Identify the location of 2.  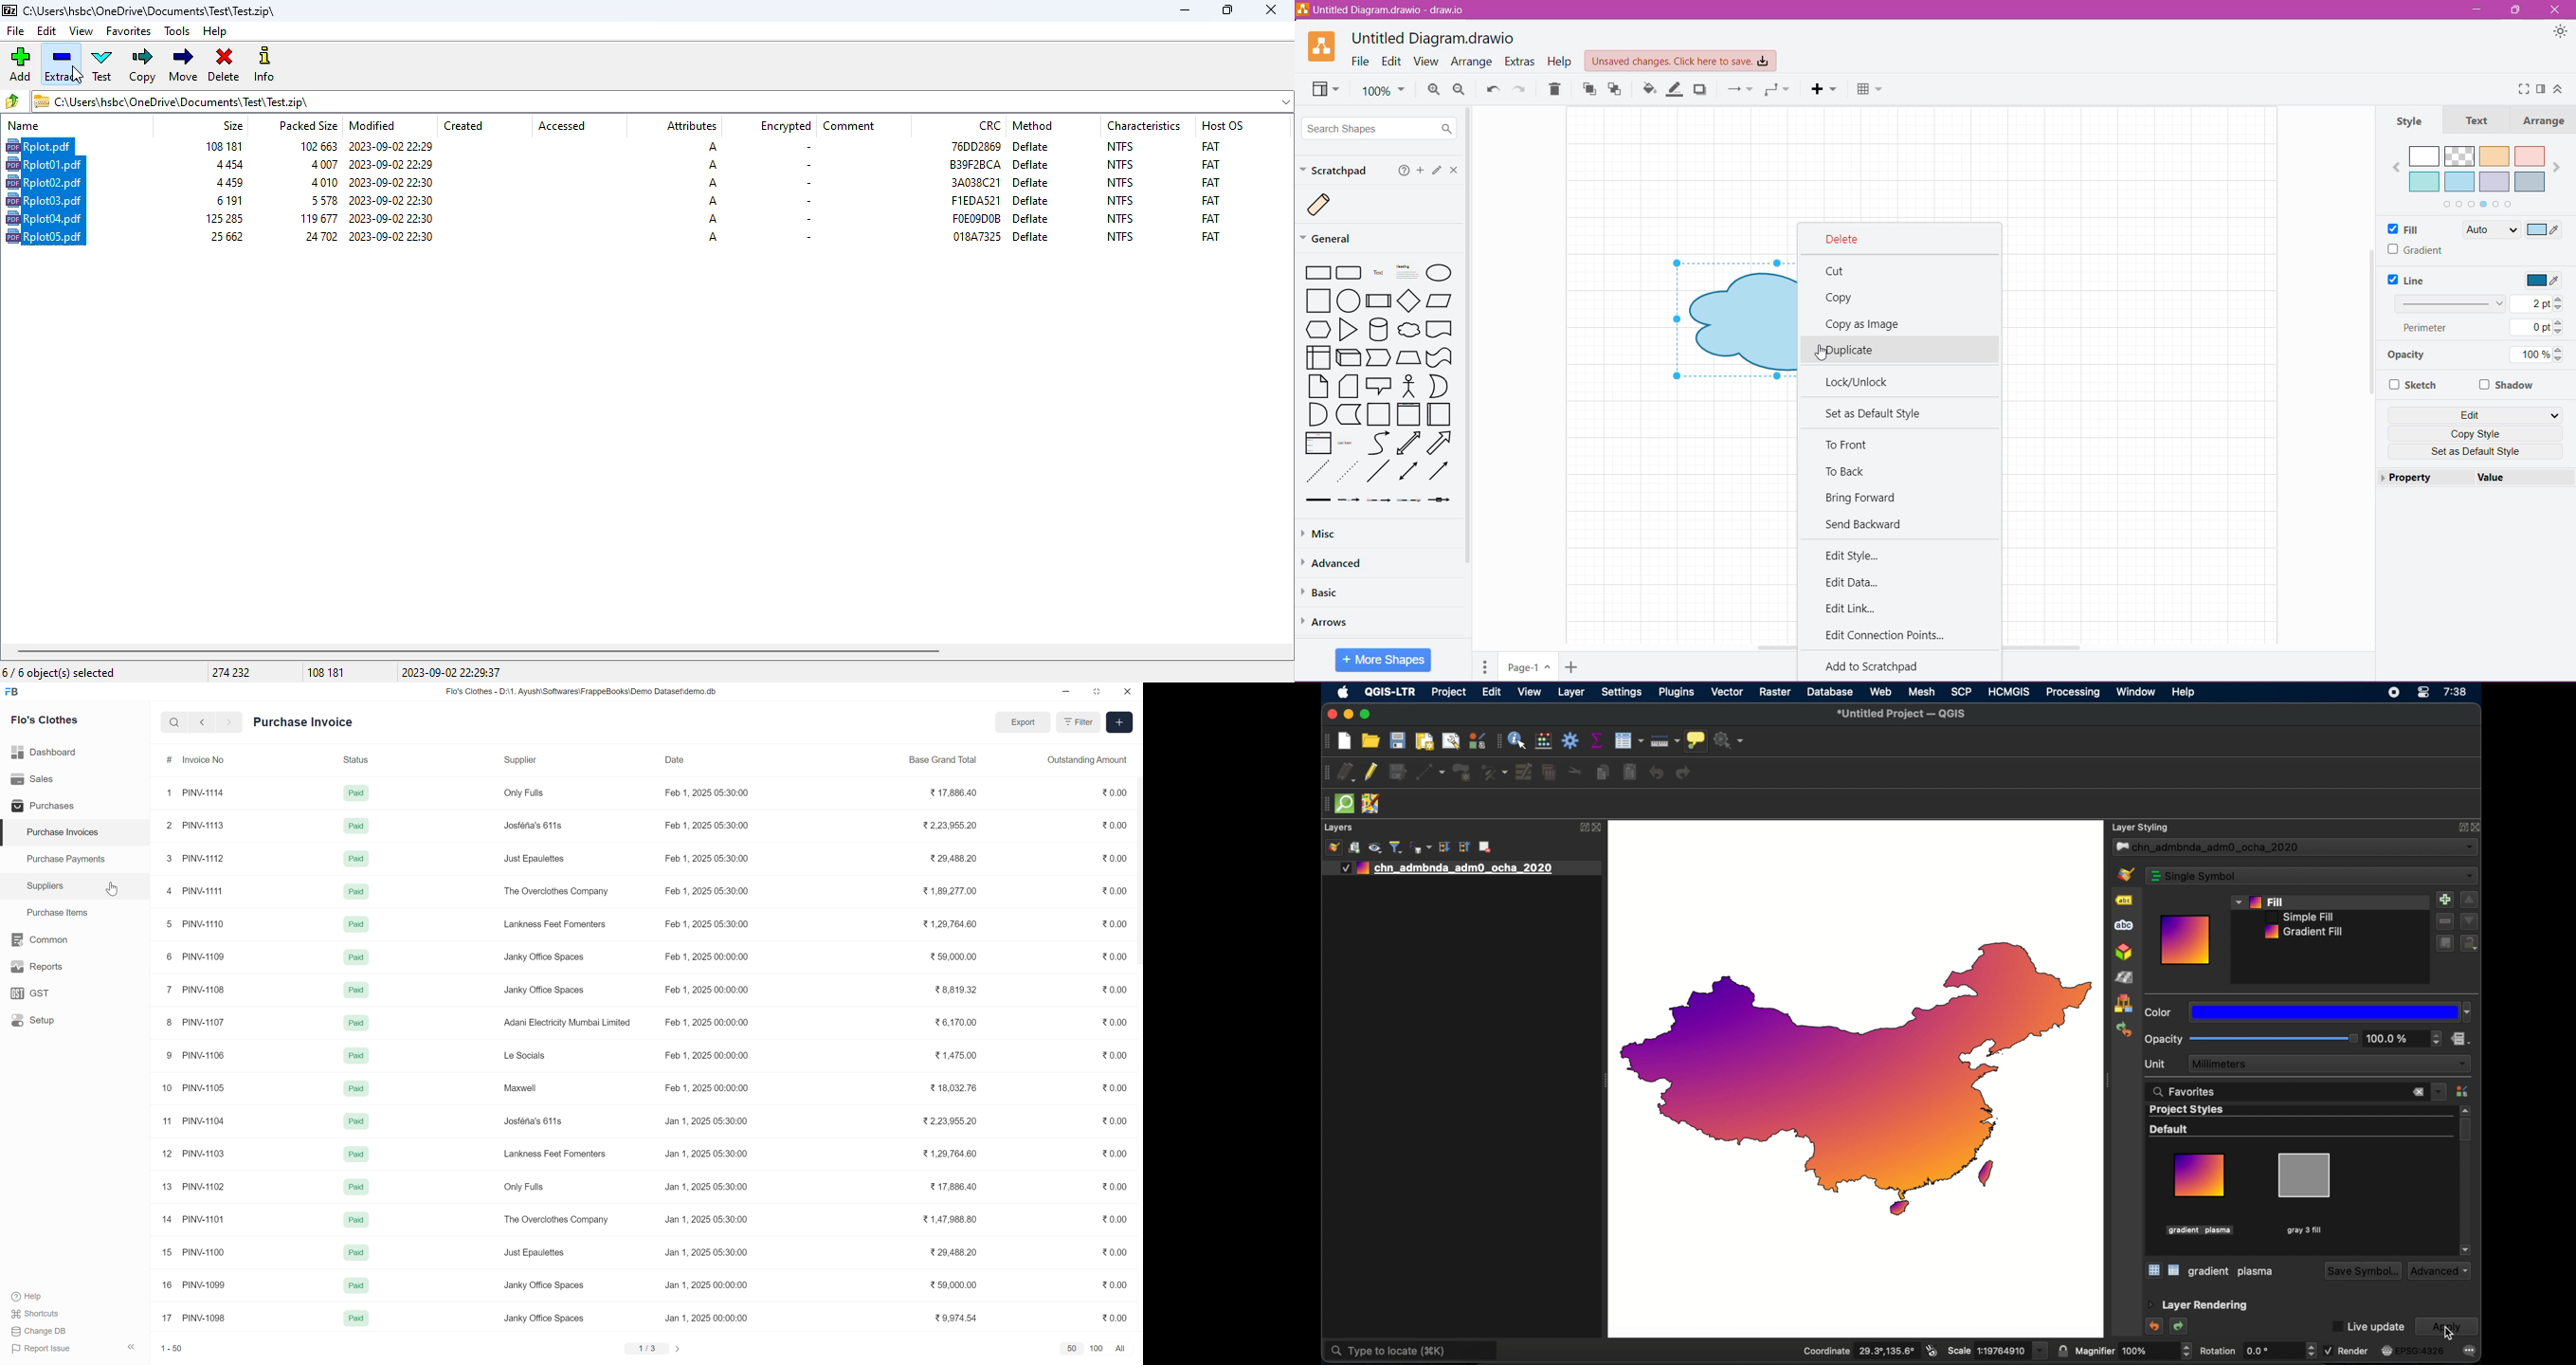
(170, 826).